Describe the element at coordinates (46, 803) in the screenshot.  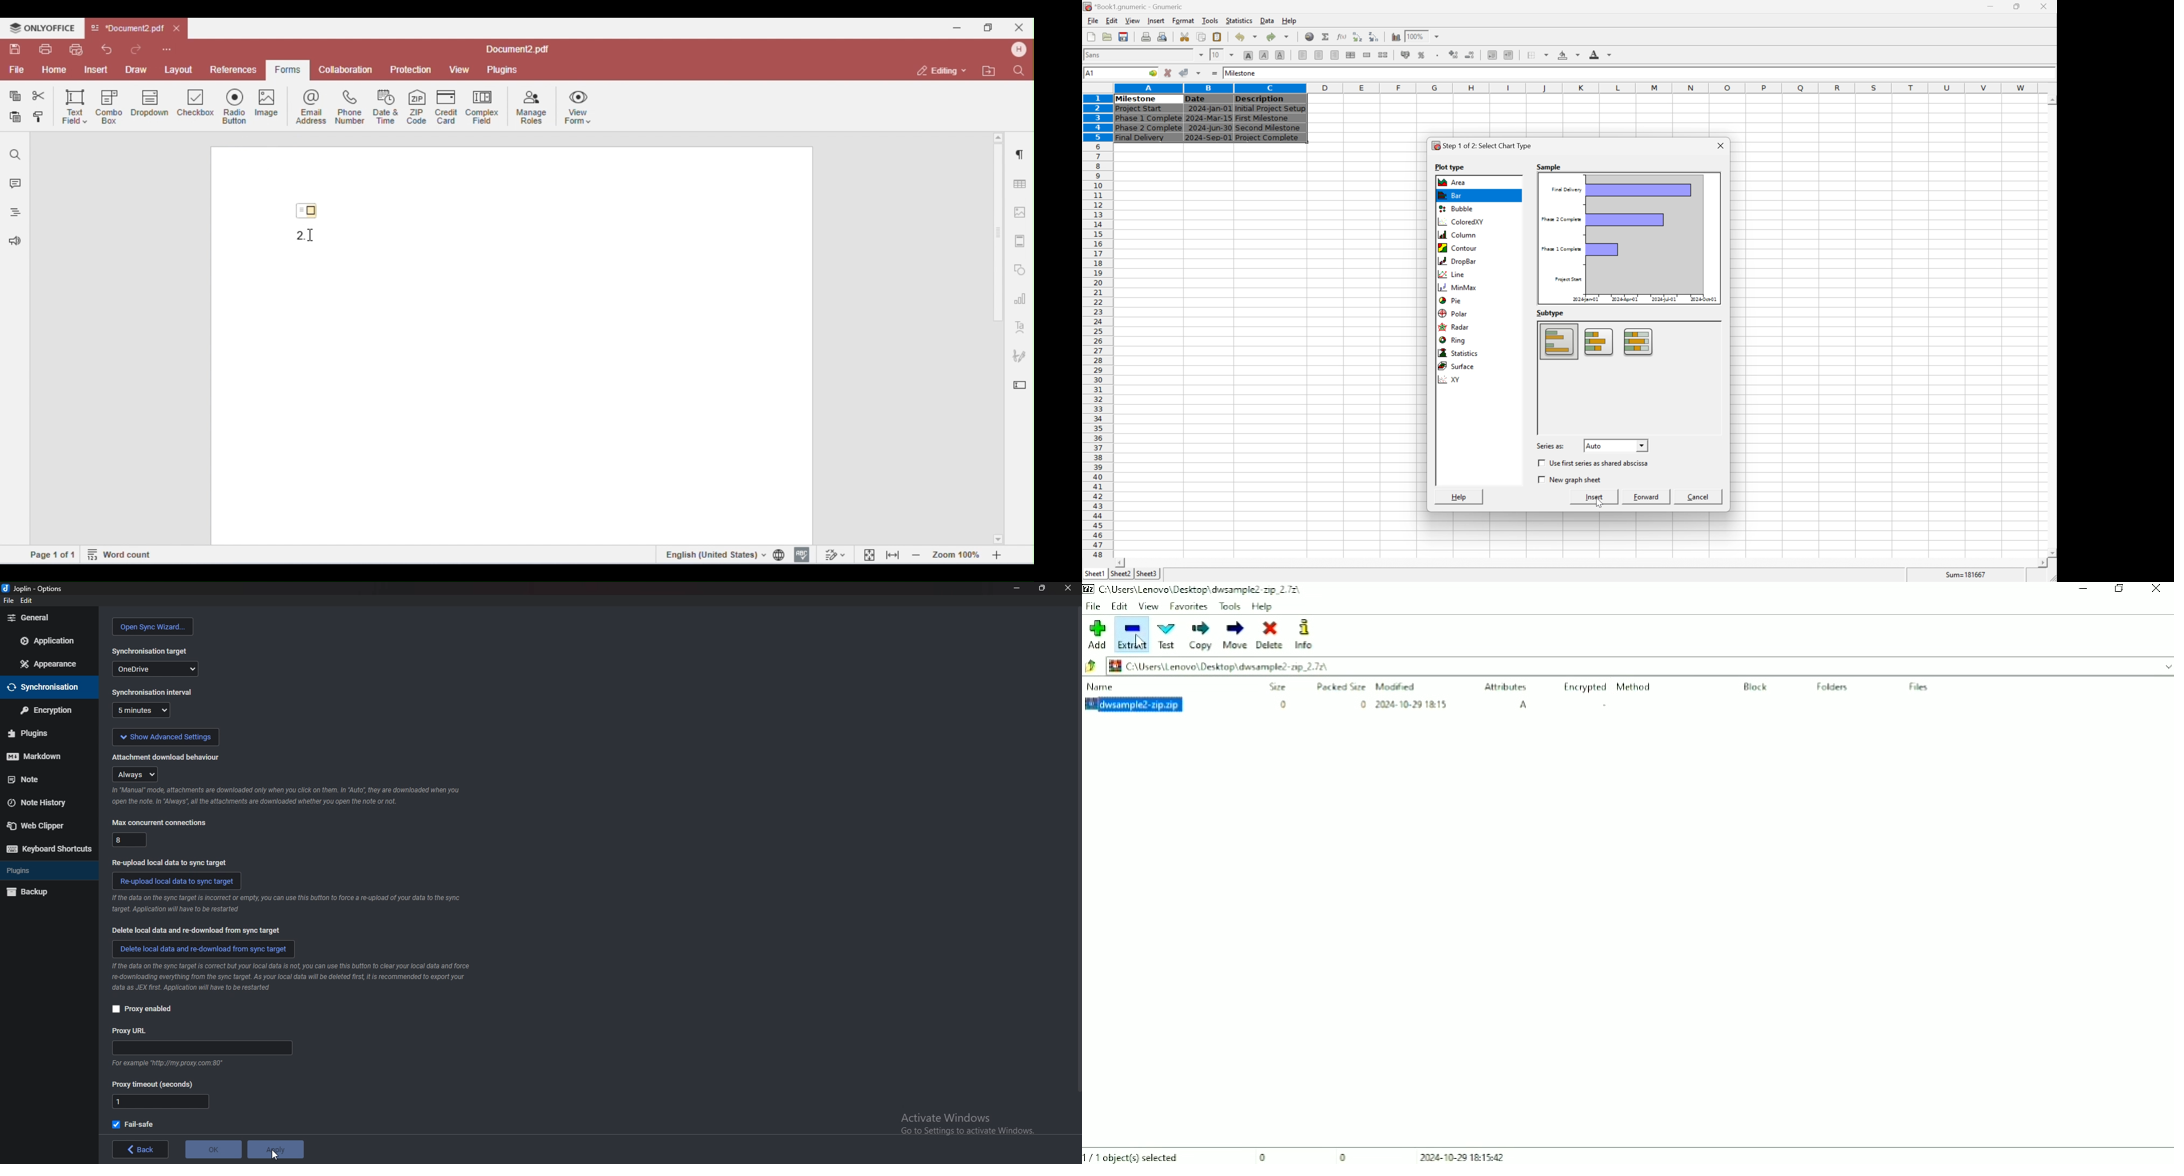
I see `notehistory` at that location.